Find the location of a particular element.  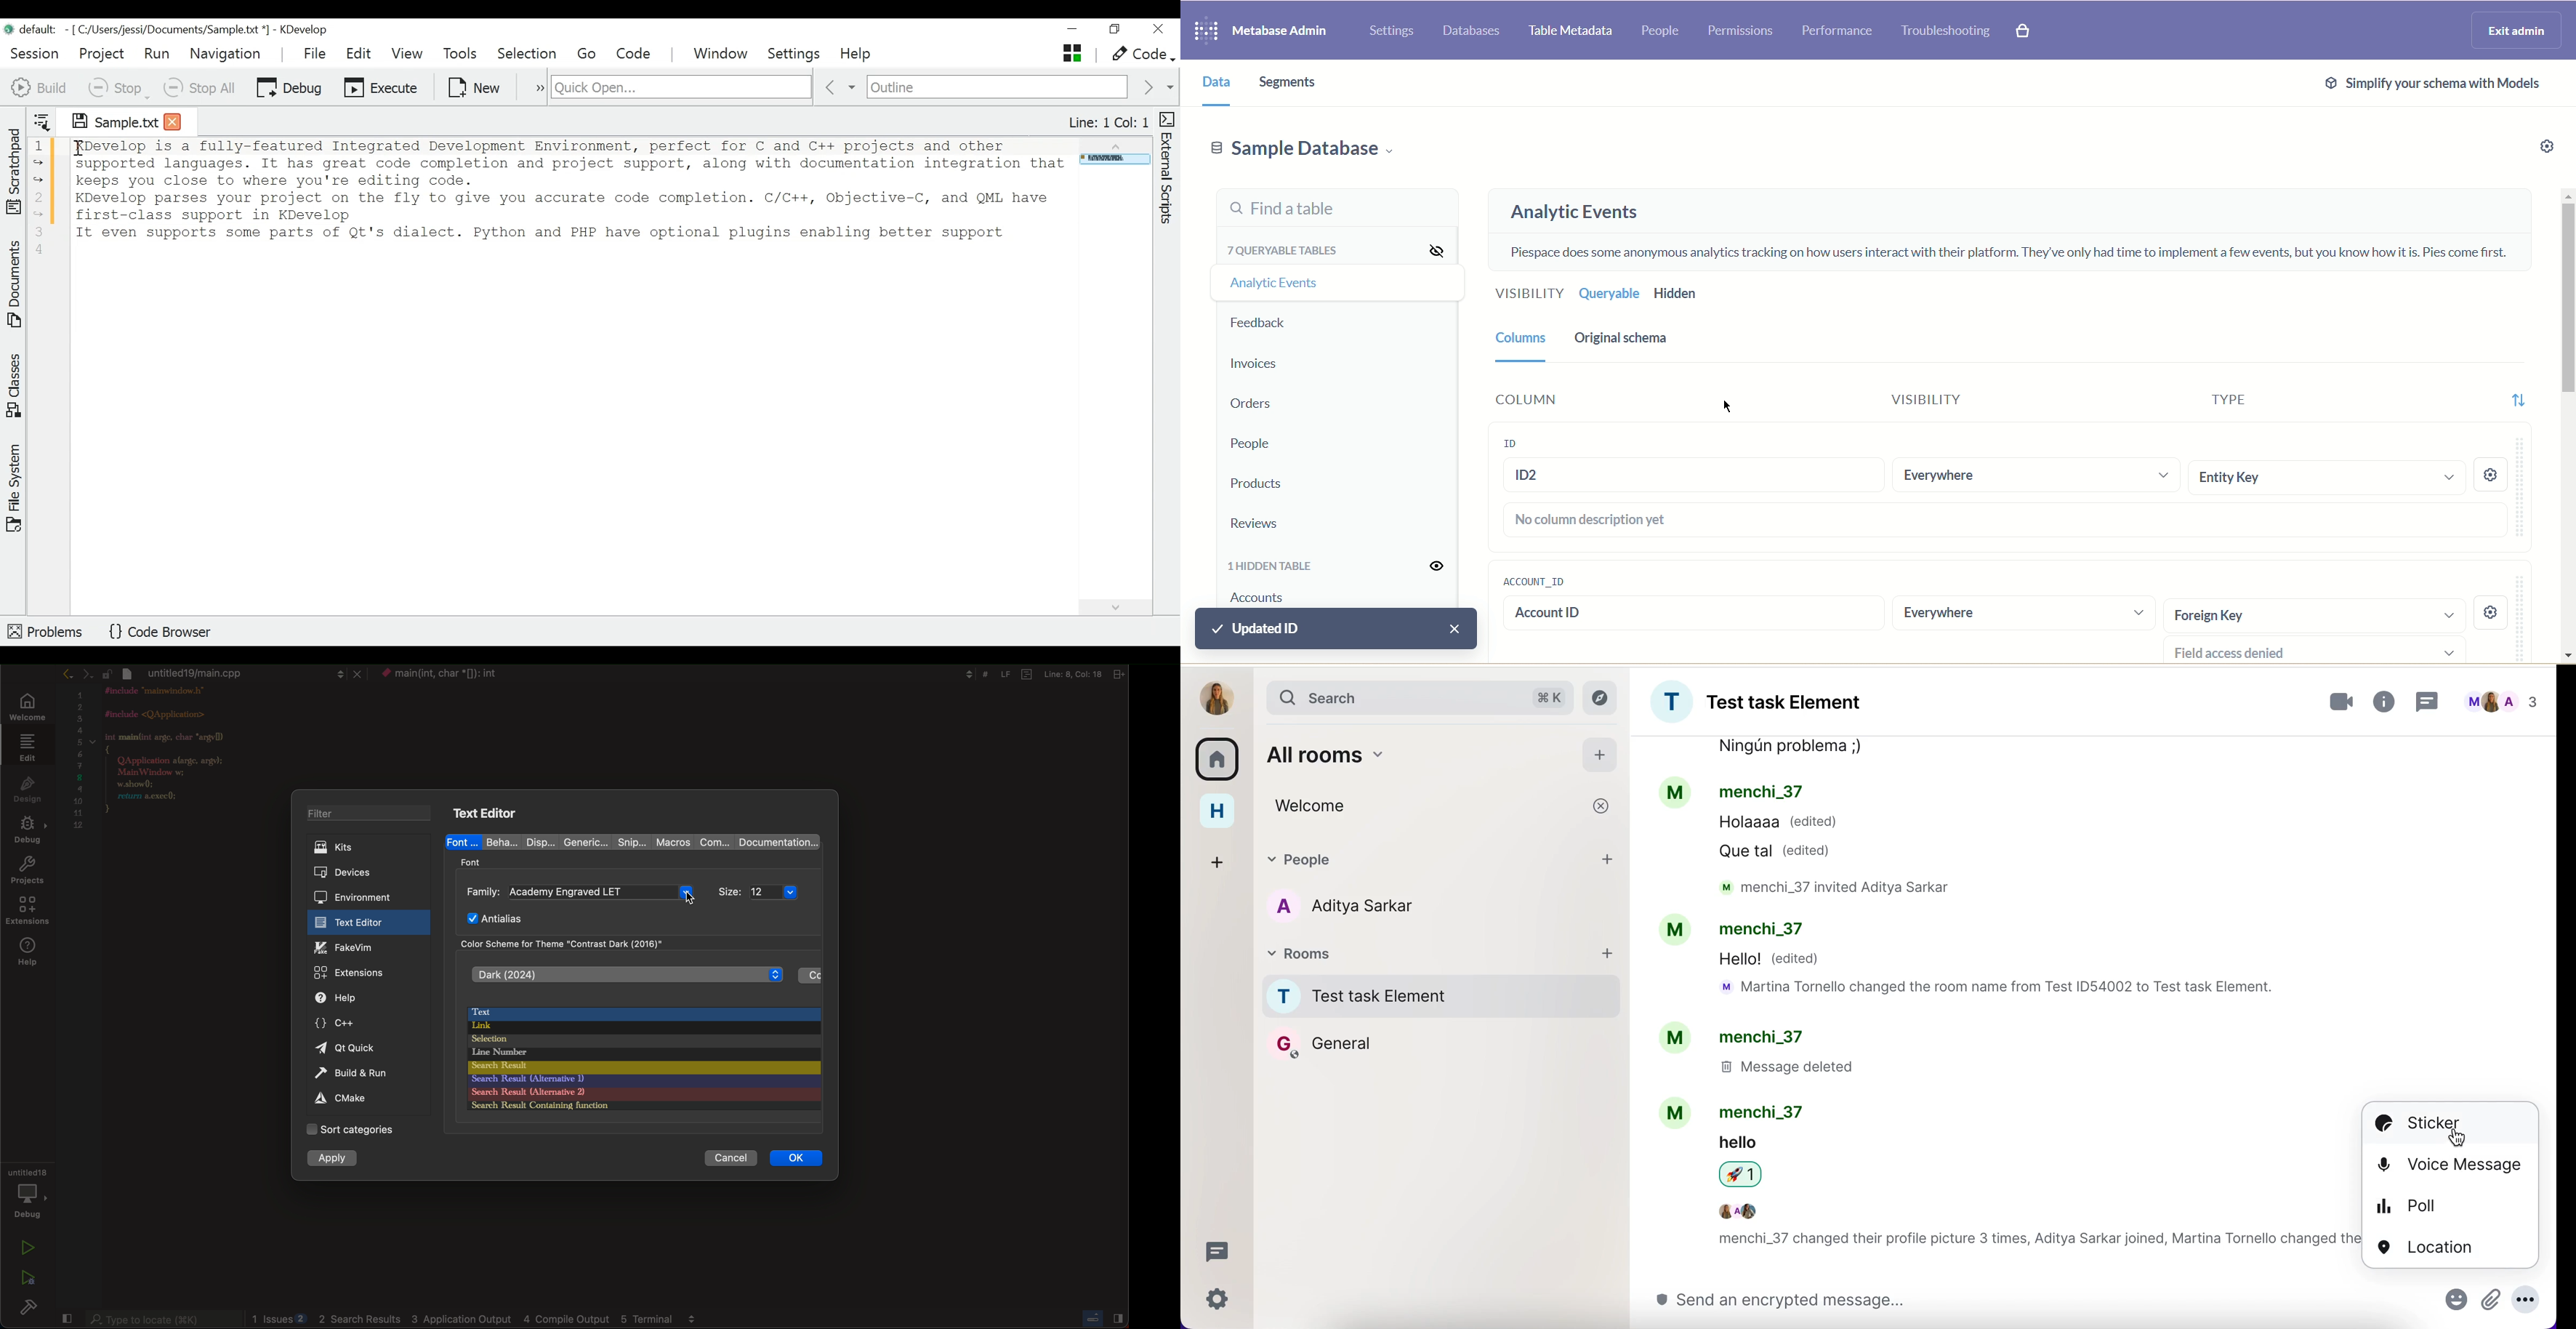

Analytic events is located at coordinates (1589, 209).